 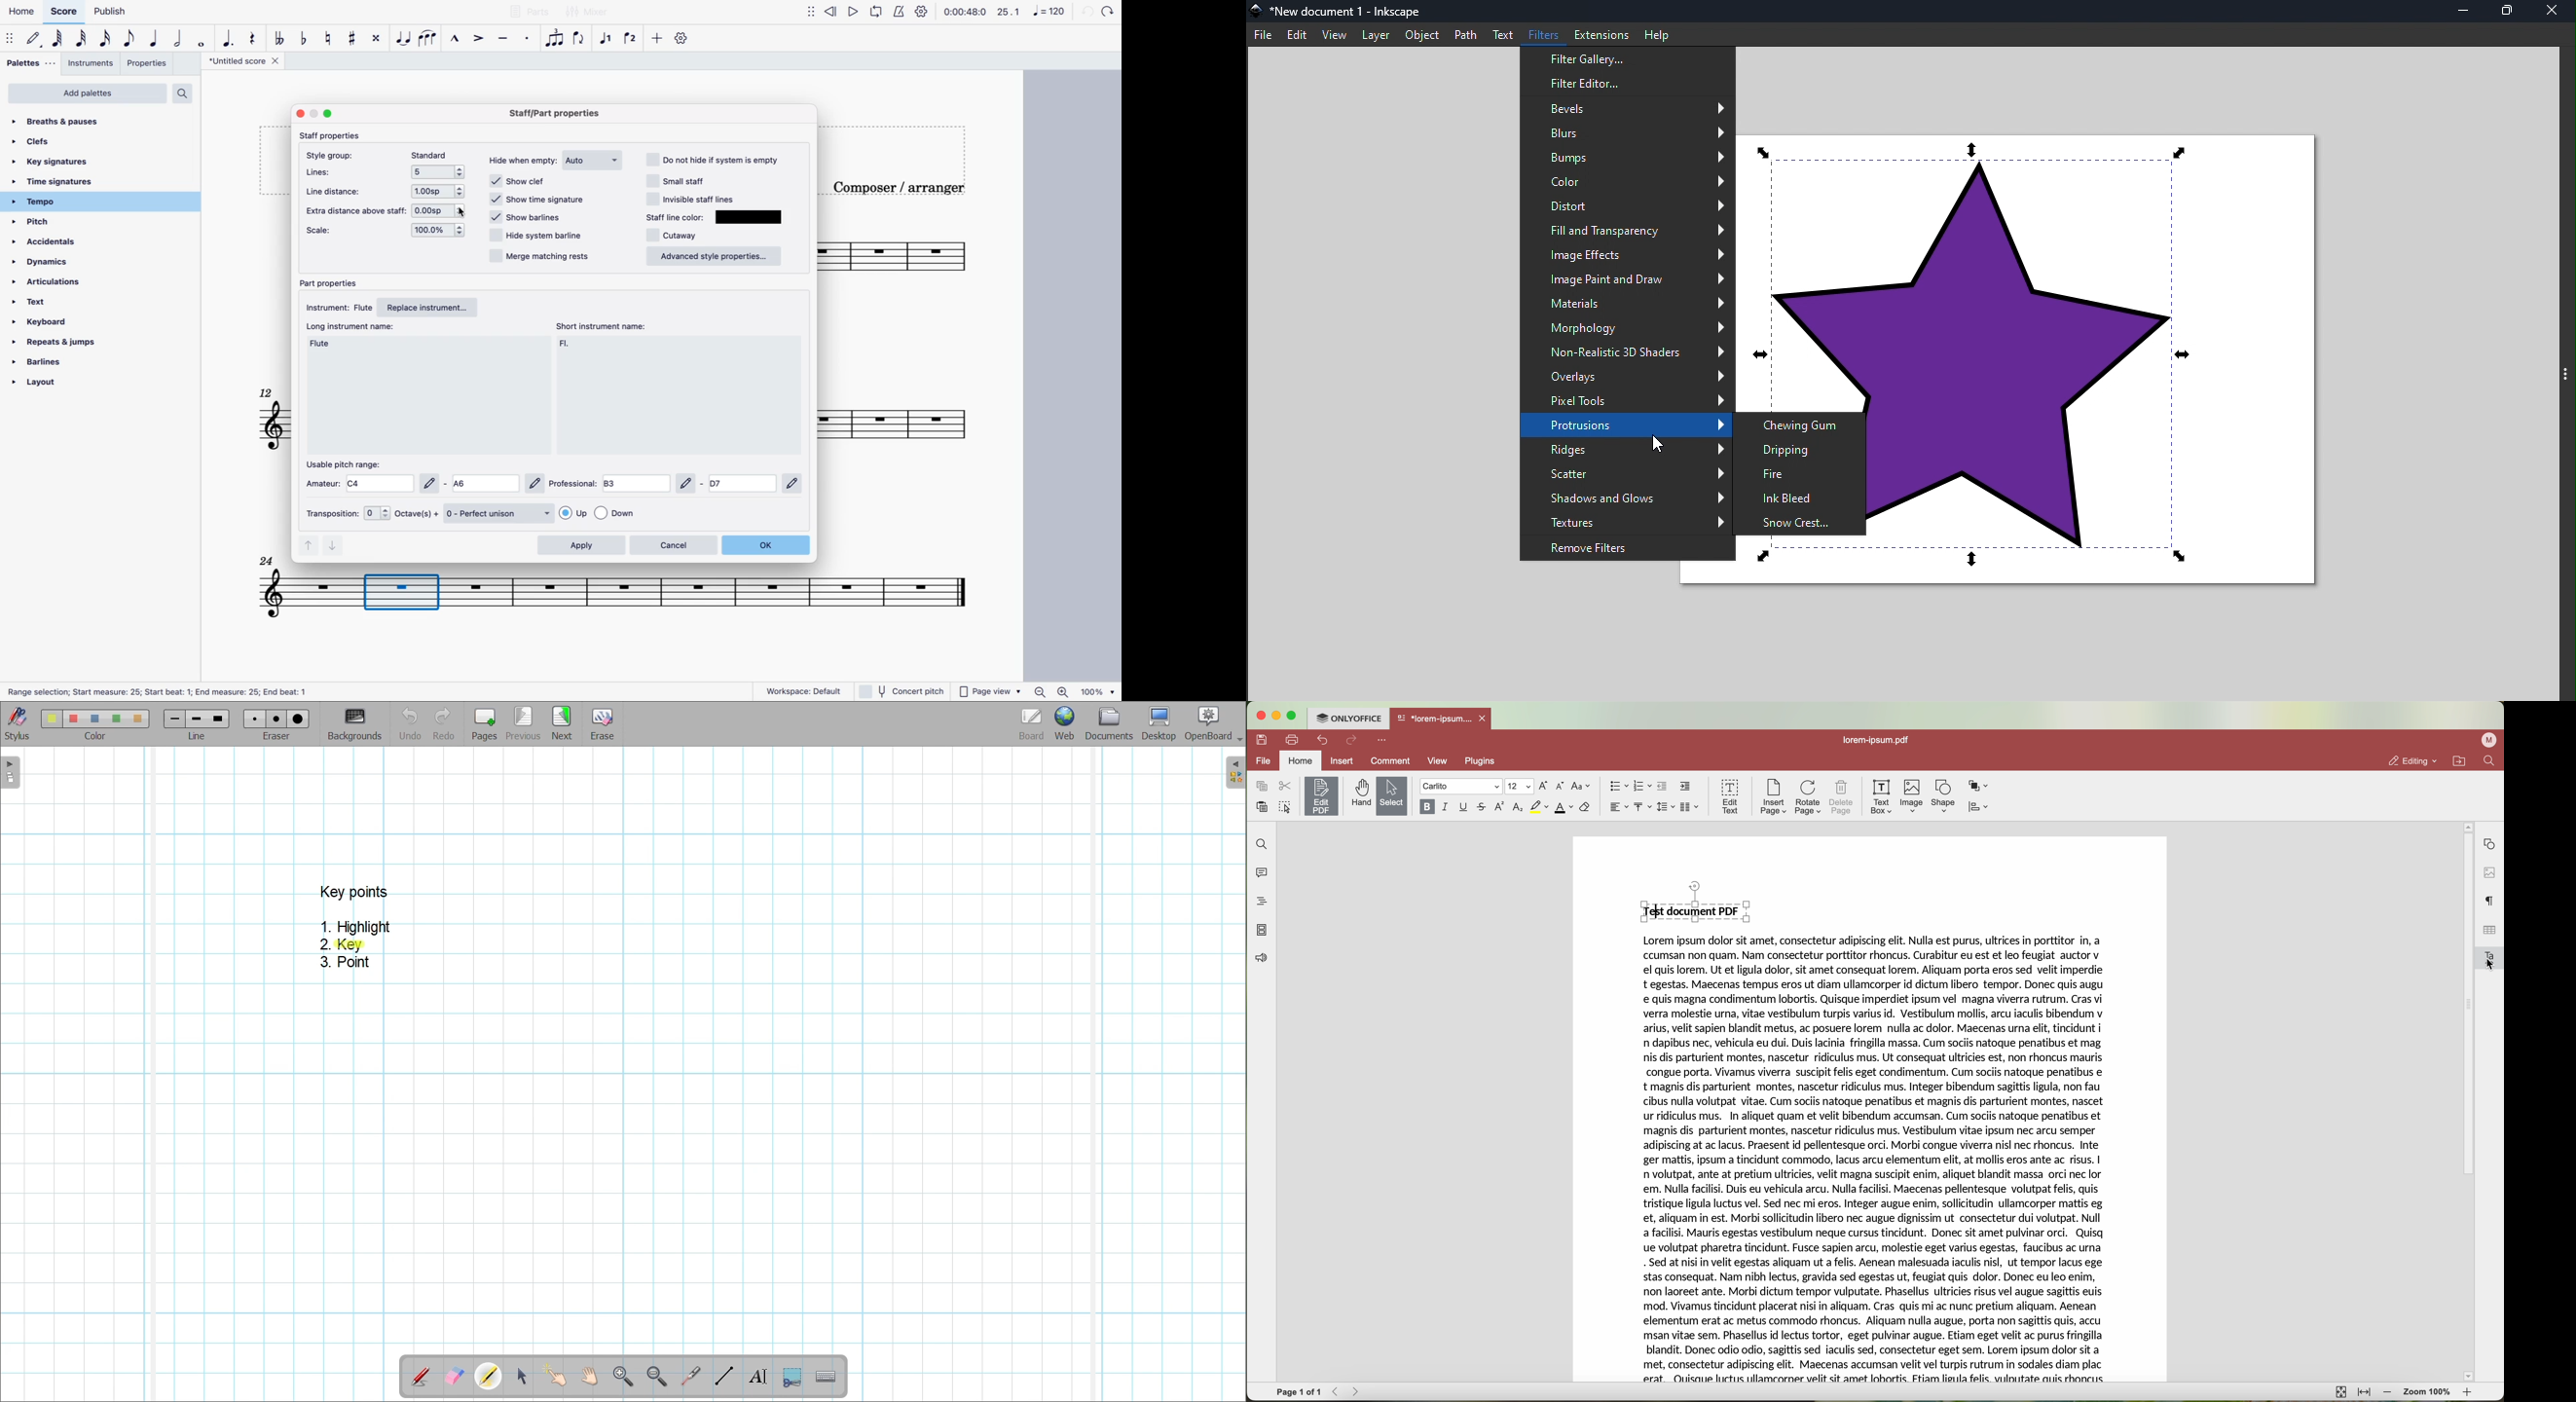 I want to click on down, so click(x=335, y=545).